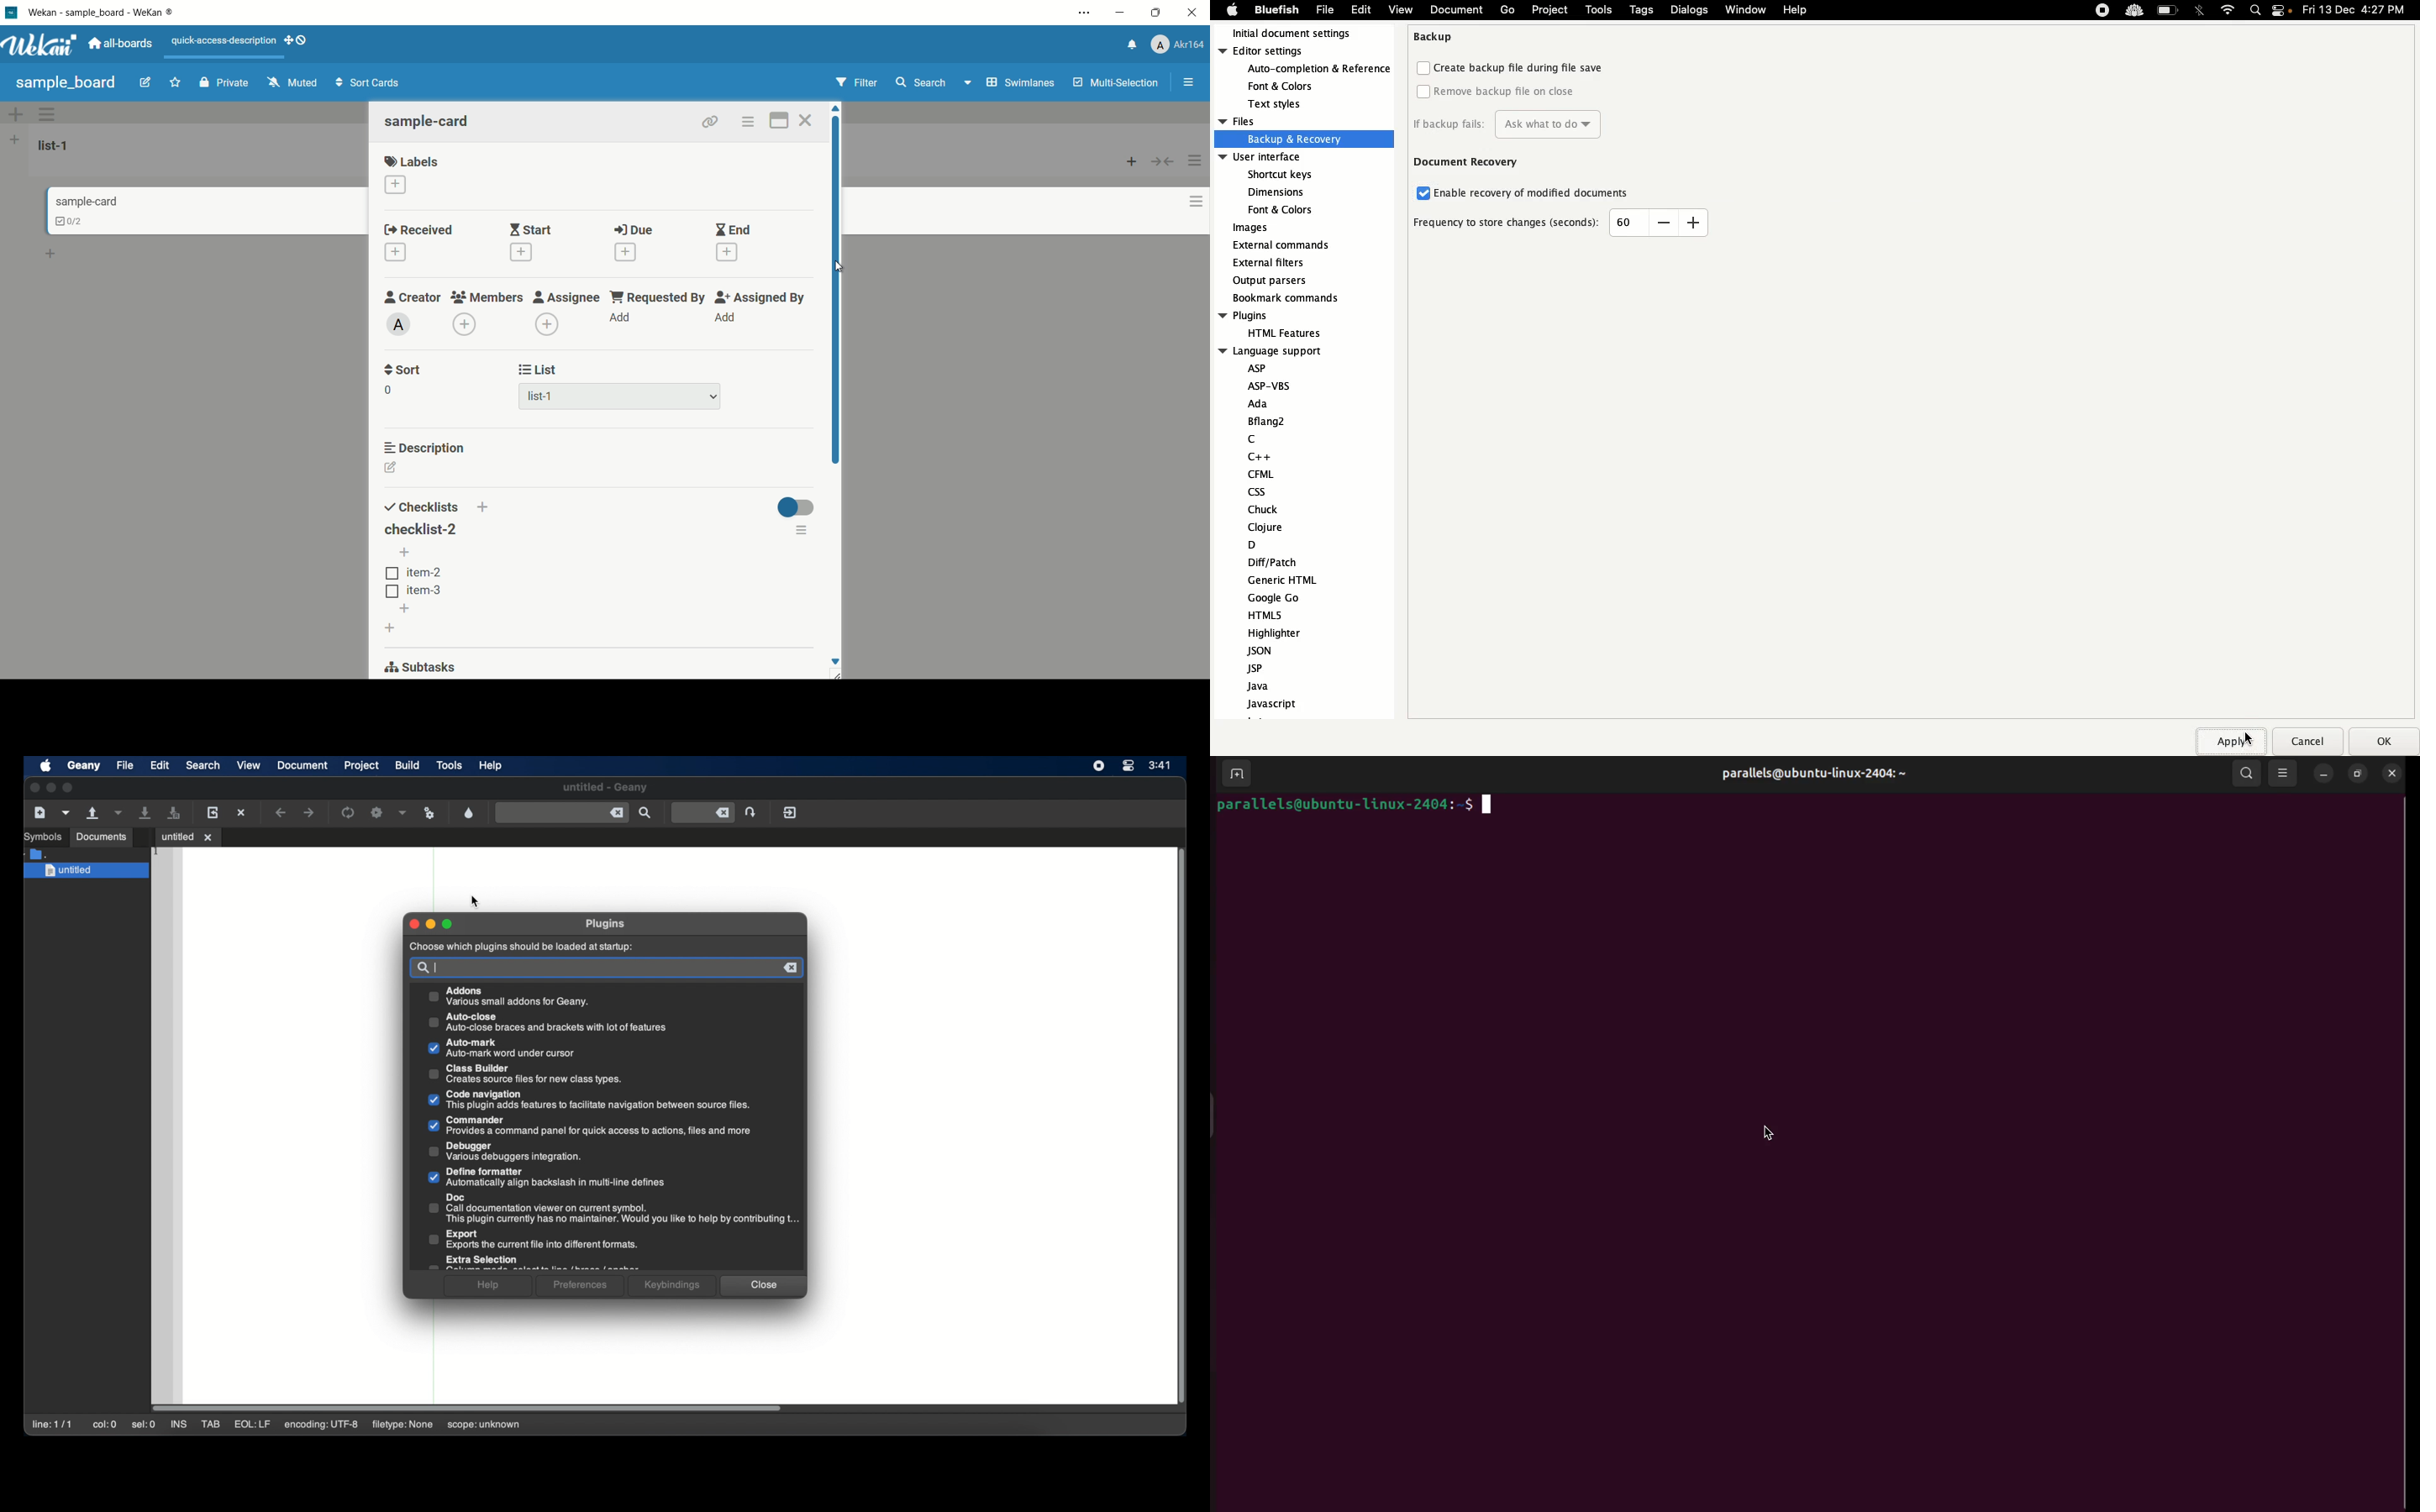 The width and height of the screenshot is (2436, 1512). Describe the element at coordinates (1122, 13) in the screenshot. I see `minimize` at that location.